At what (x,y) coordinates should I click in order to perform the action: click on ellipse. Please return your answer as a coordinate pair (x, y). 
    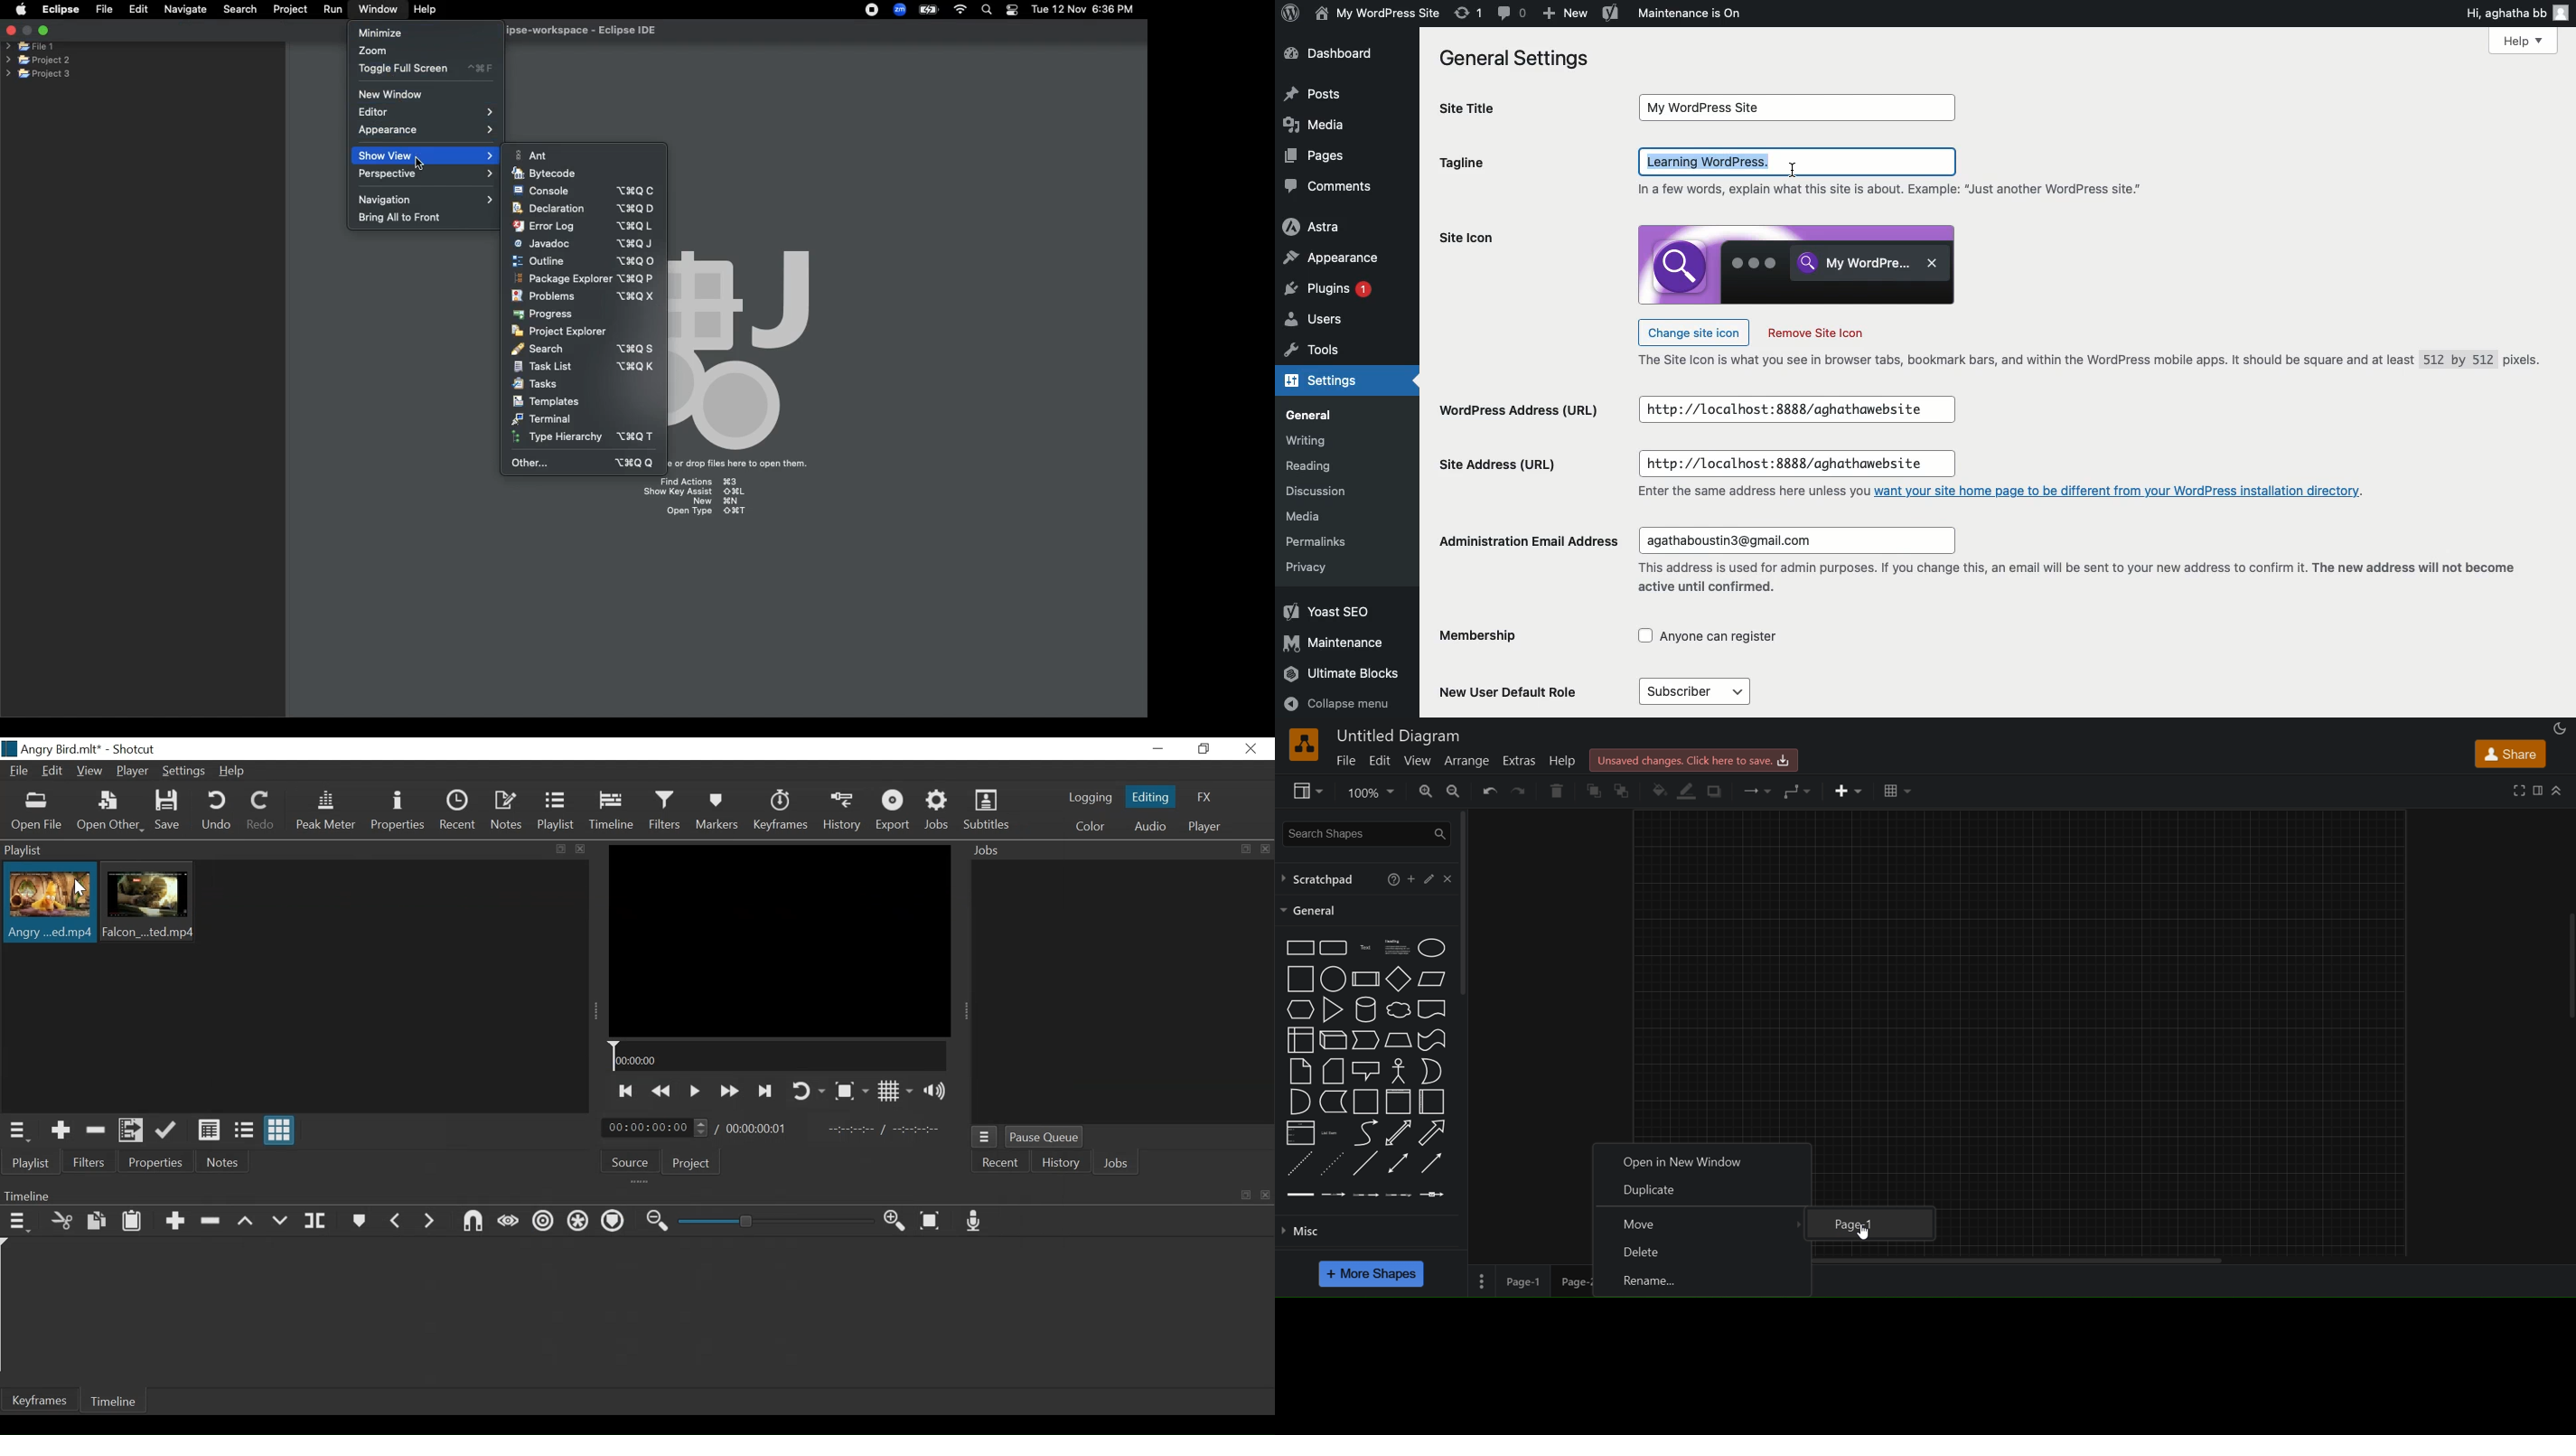
    Looking at the image, I should click on (1432, 947).